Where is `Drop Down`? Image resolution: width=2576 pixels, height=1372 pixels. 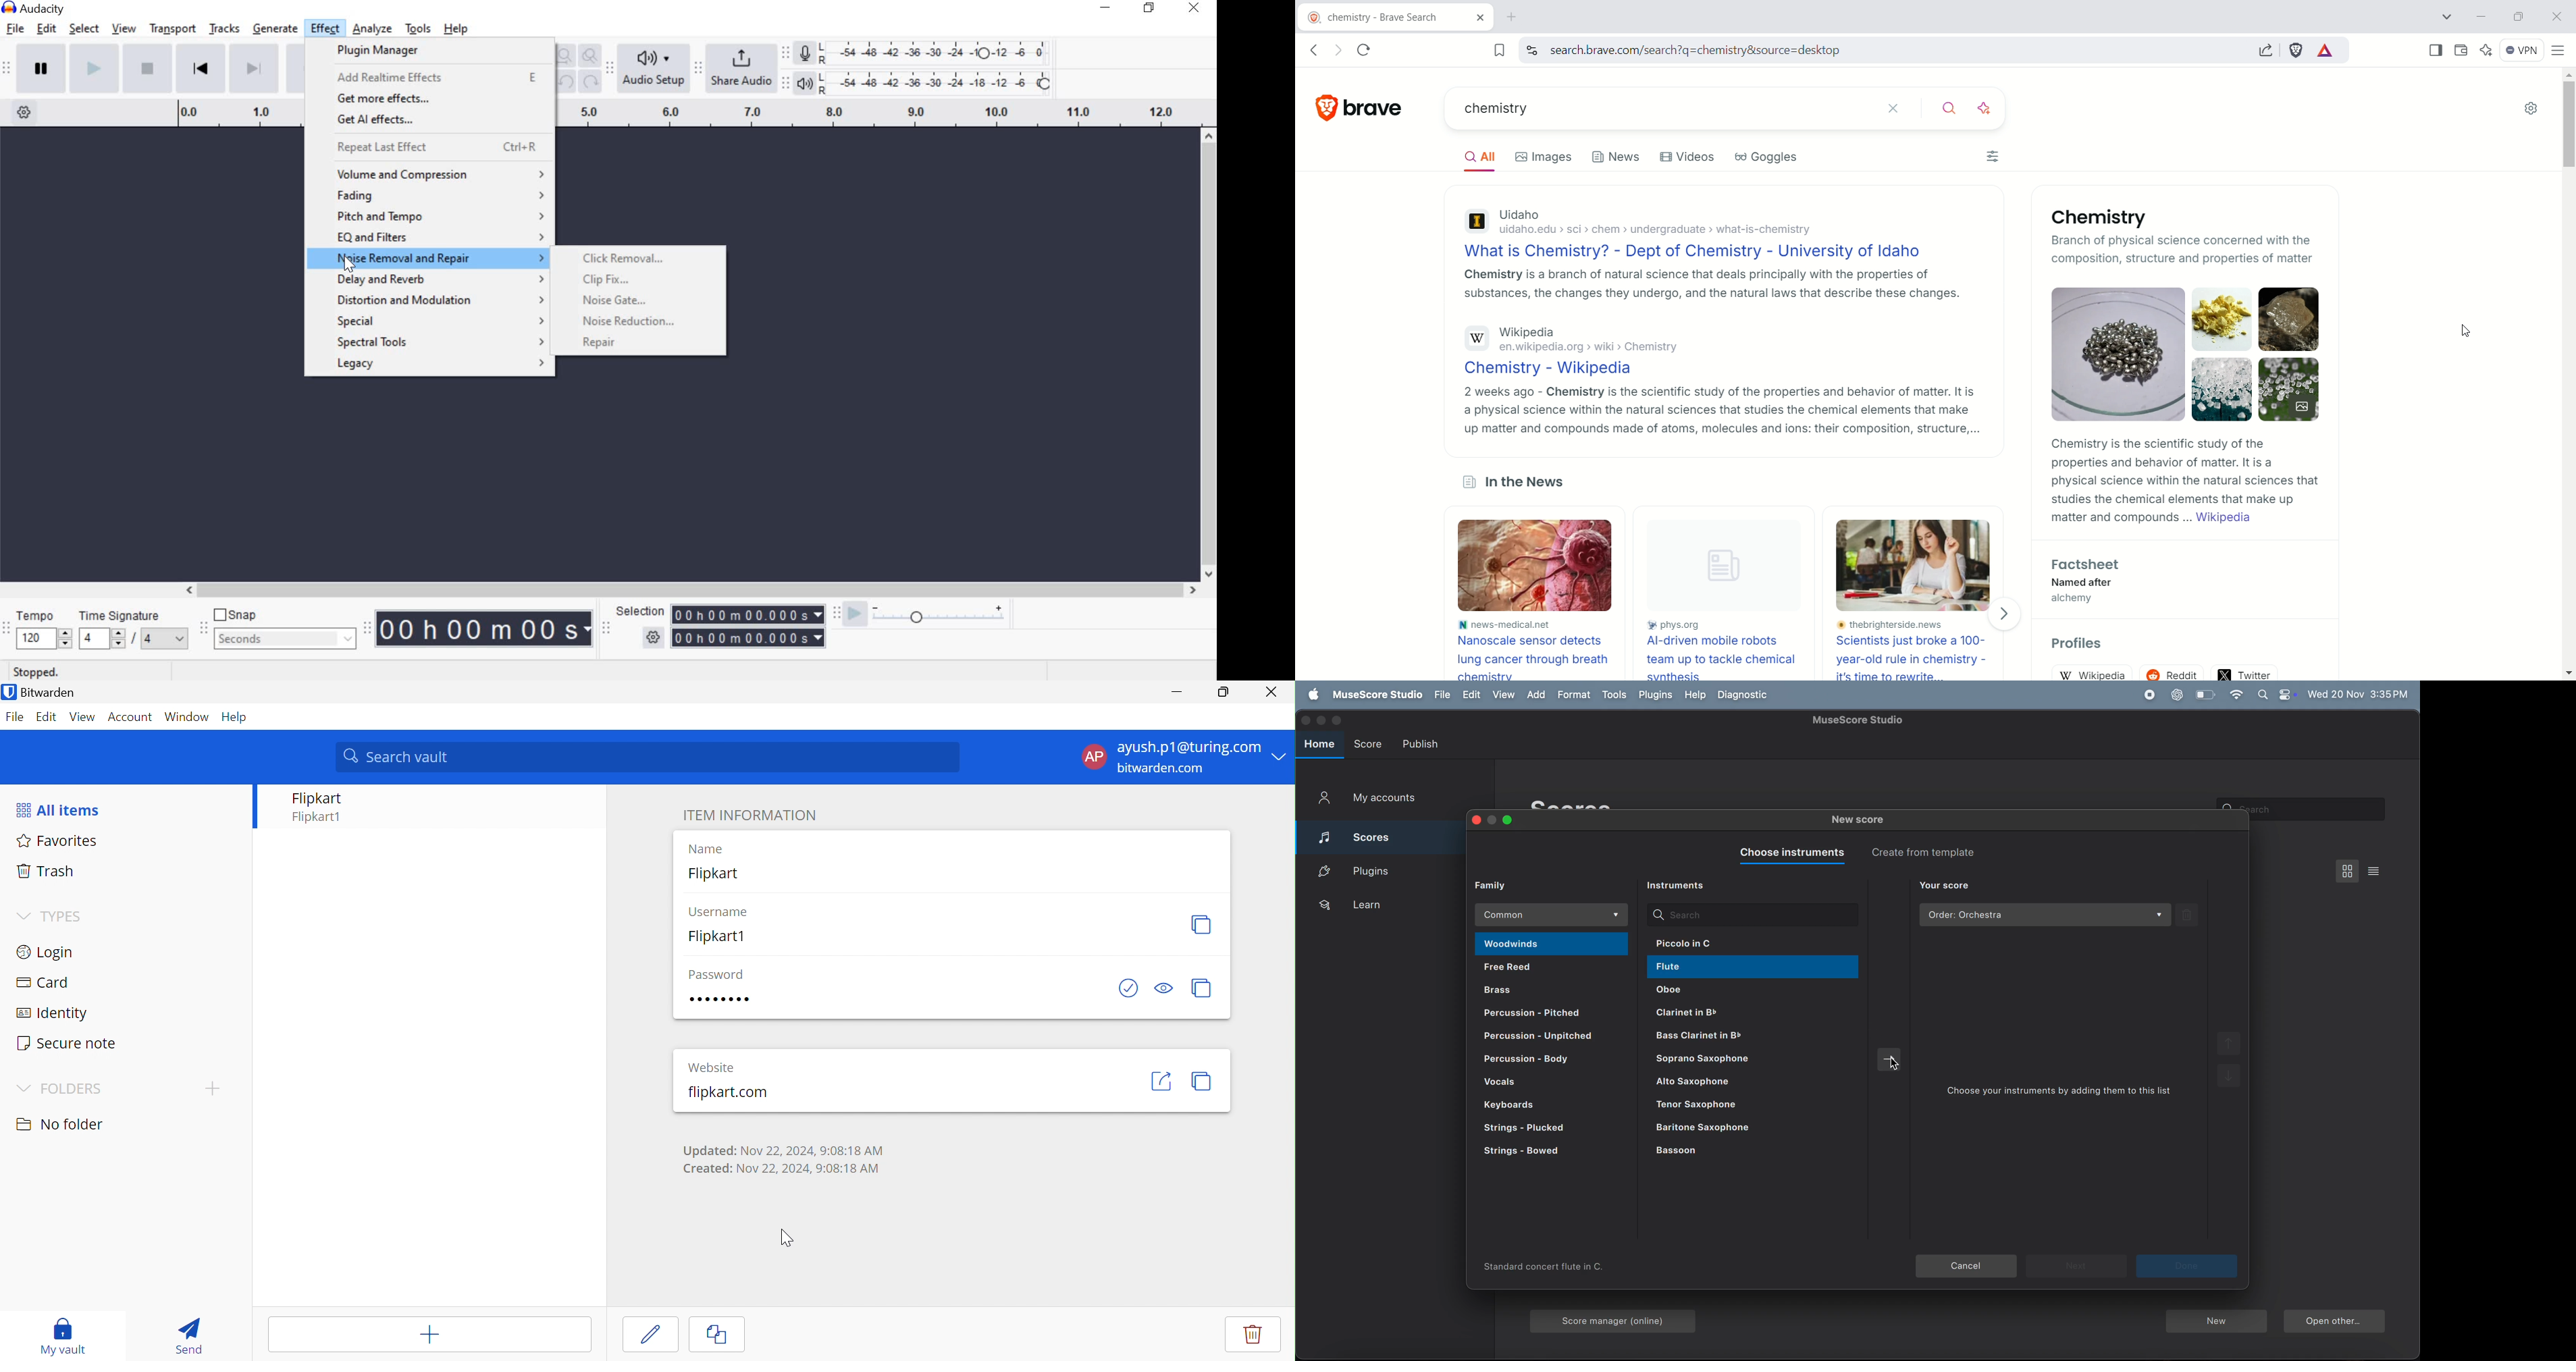 Drop Down is located at coordinates (1282, 755).